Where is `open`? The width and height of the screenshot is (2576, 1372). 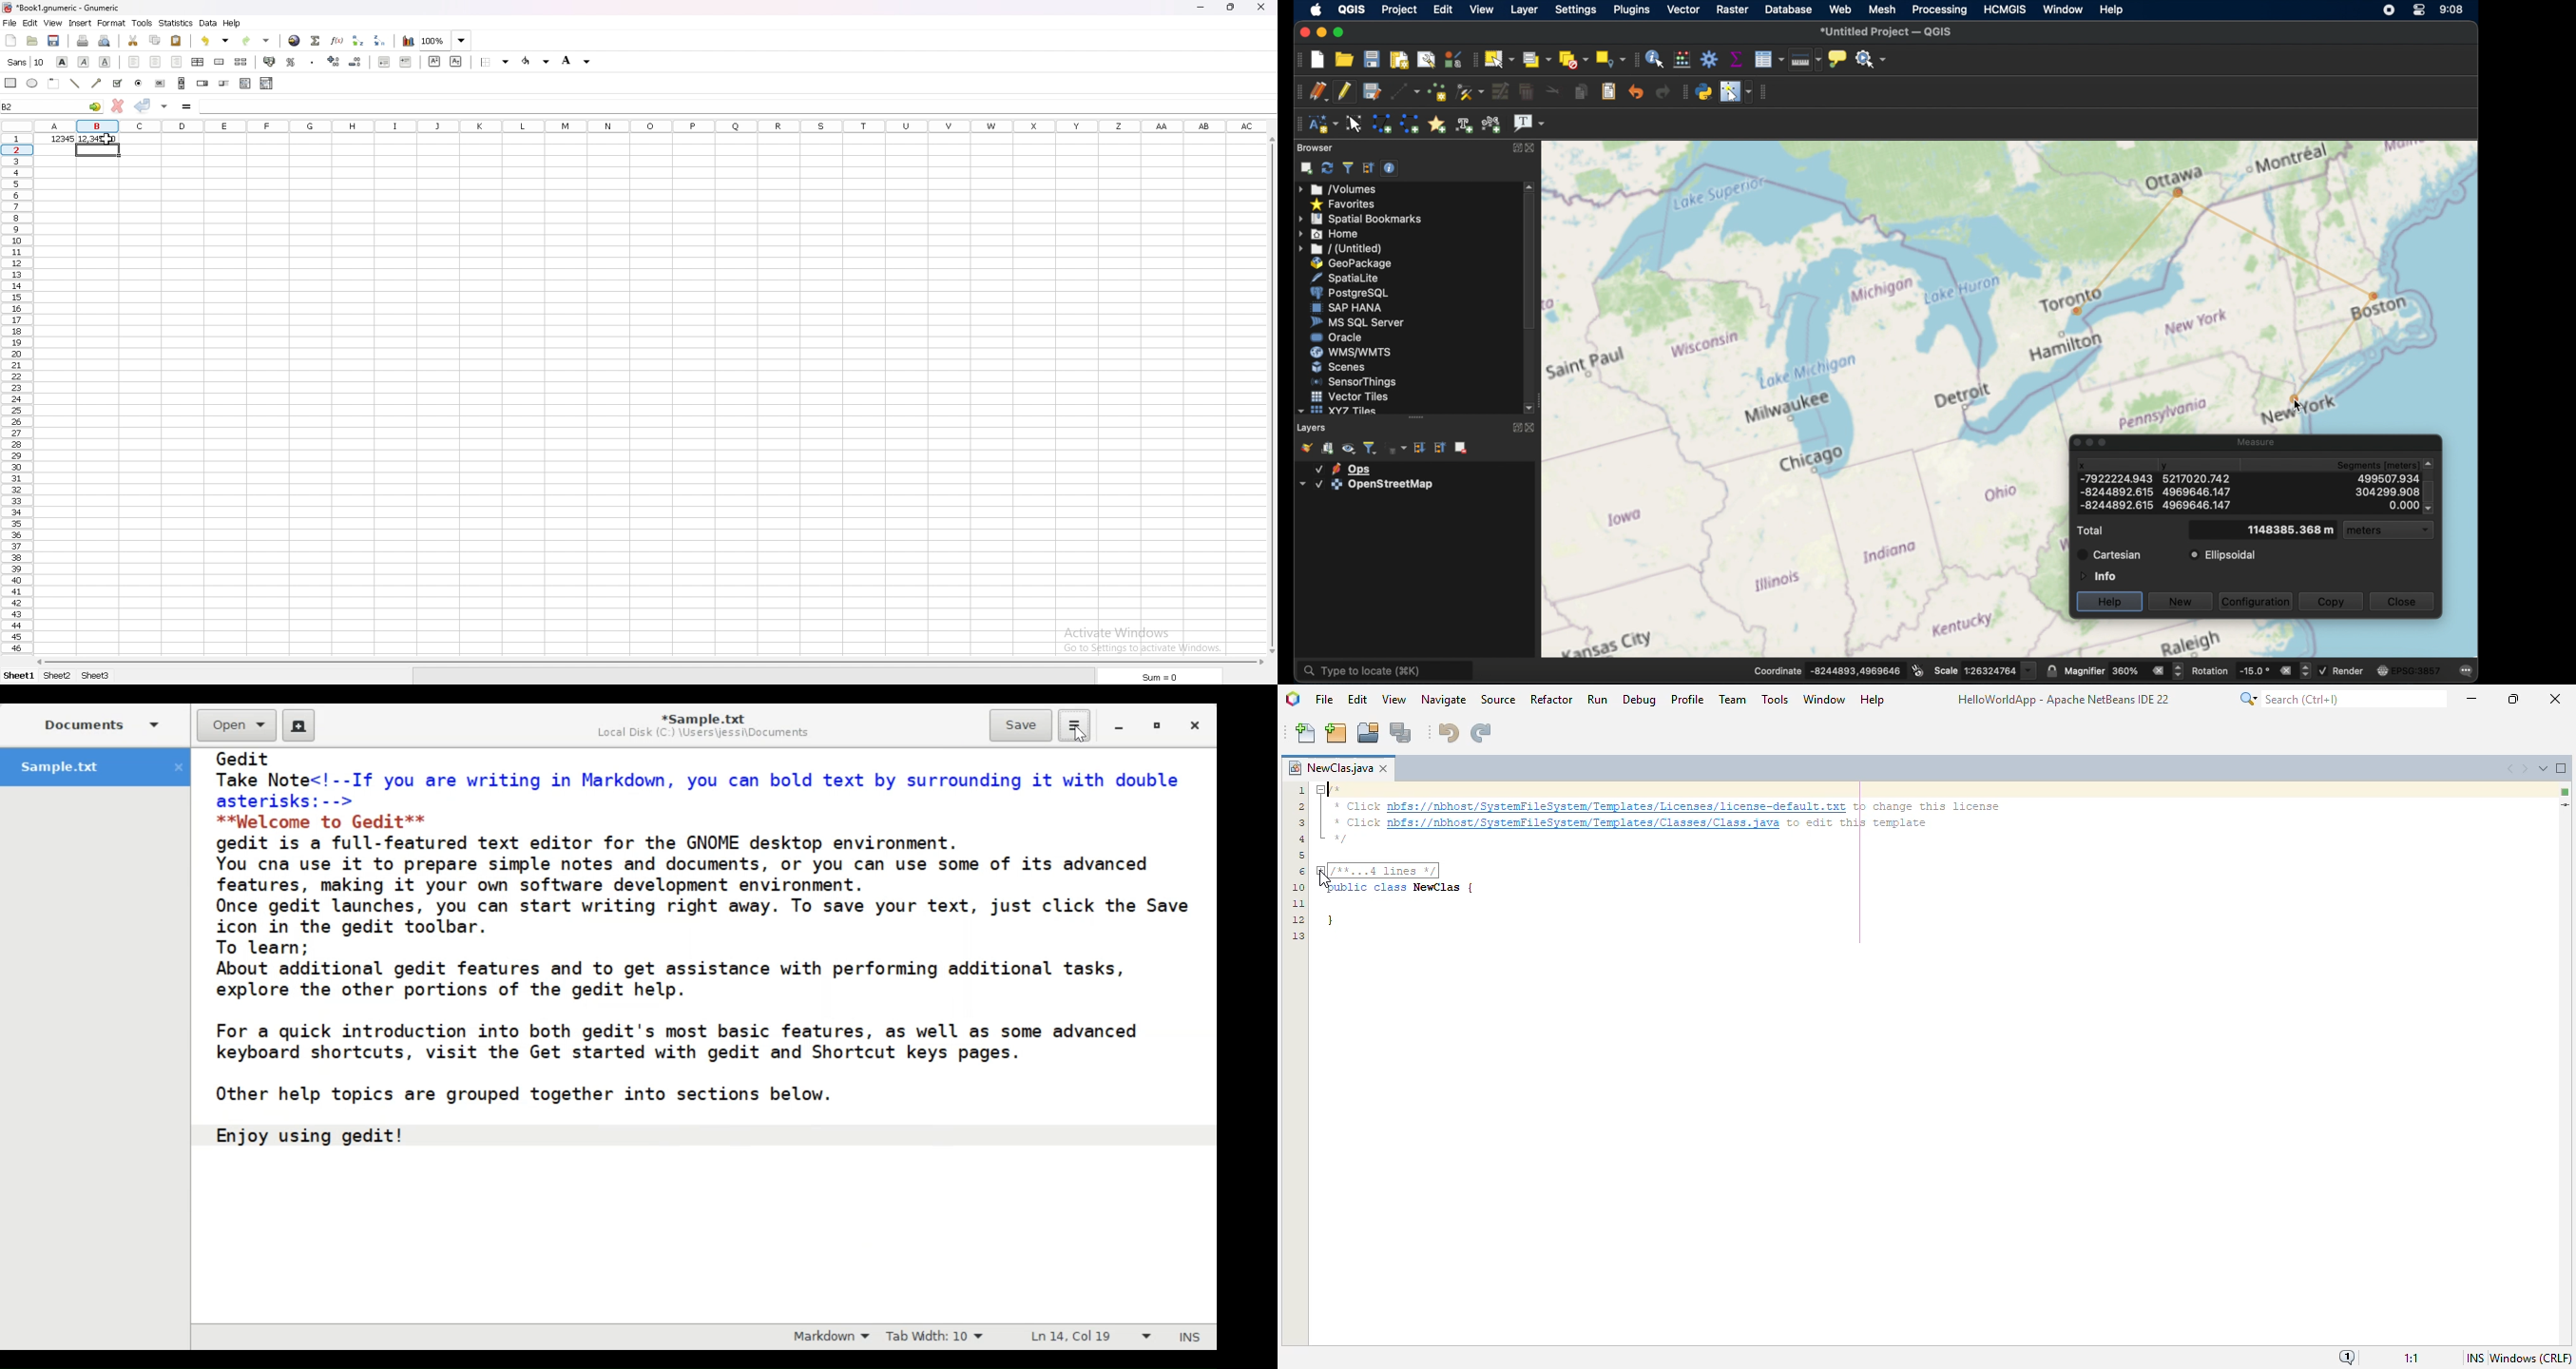 open is located at coordinates (31, 41).